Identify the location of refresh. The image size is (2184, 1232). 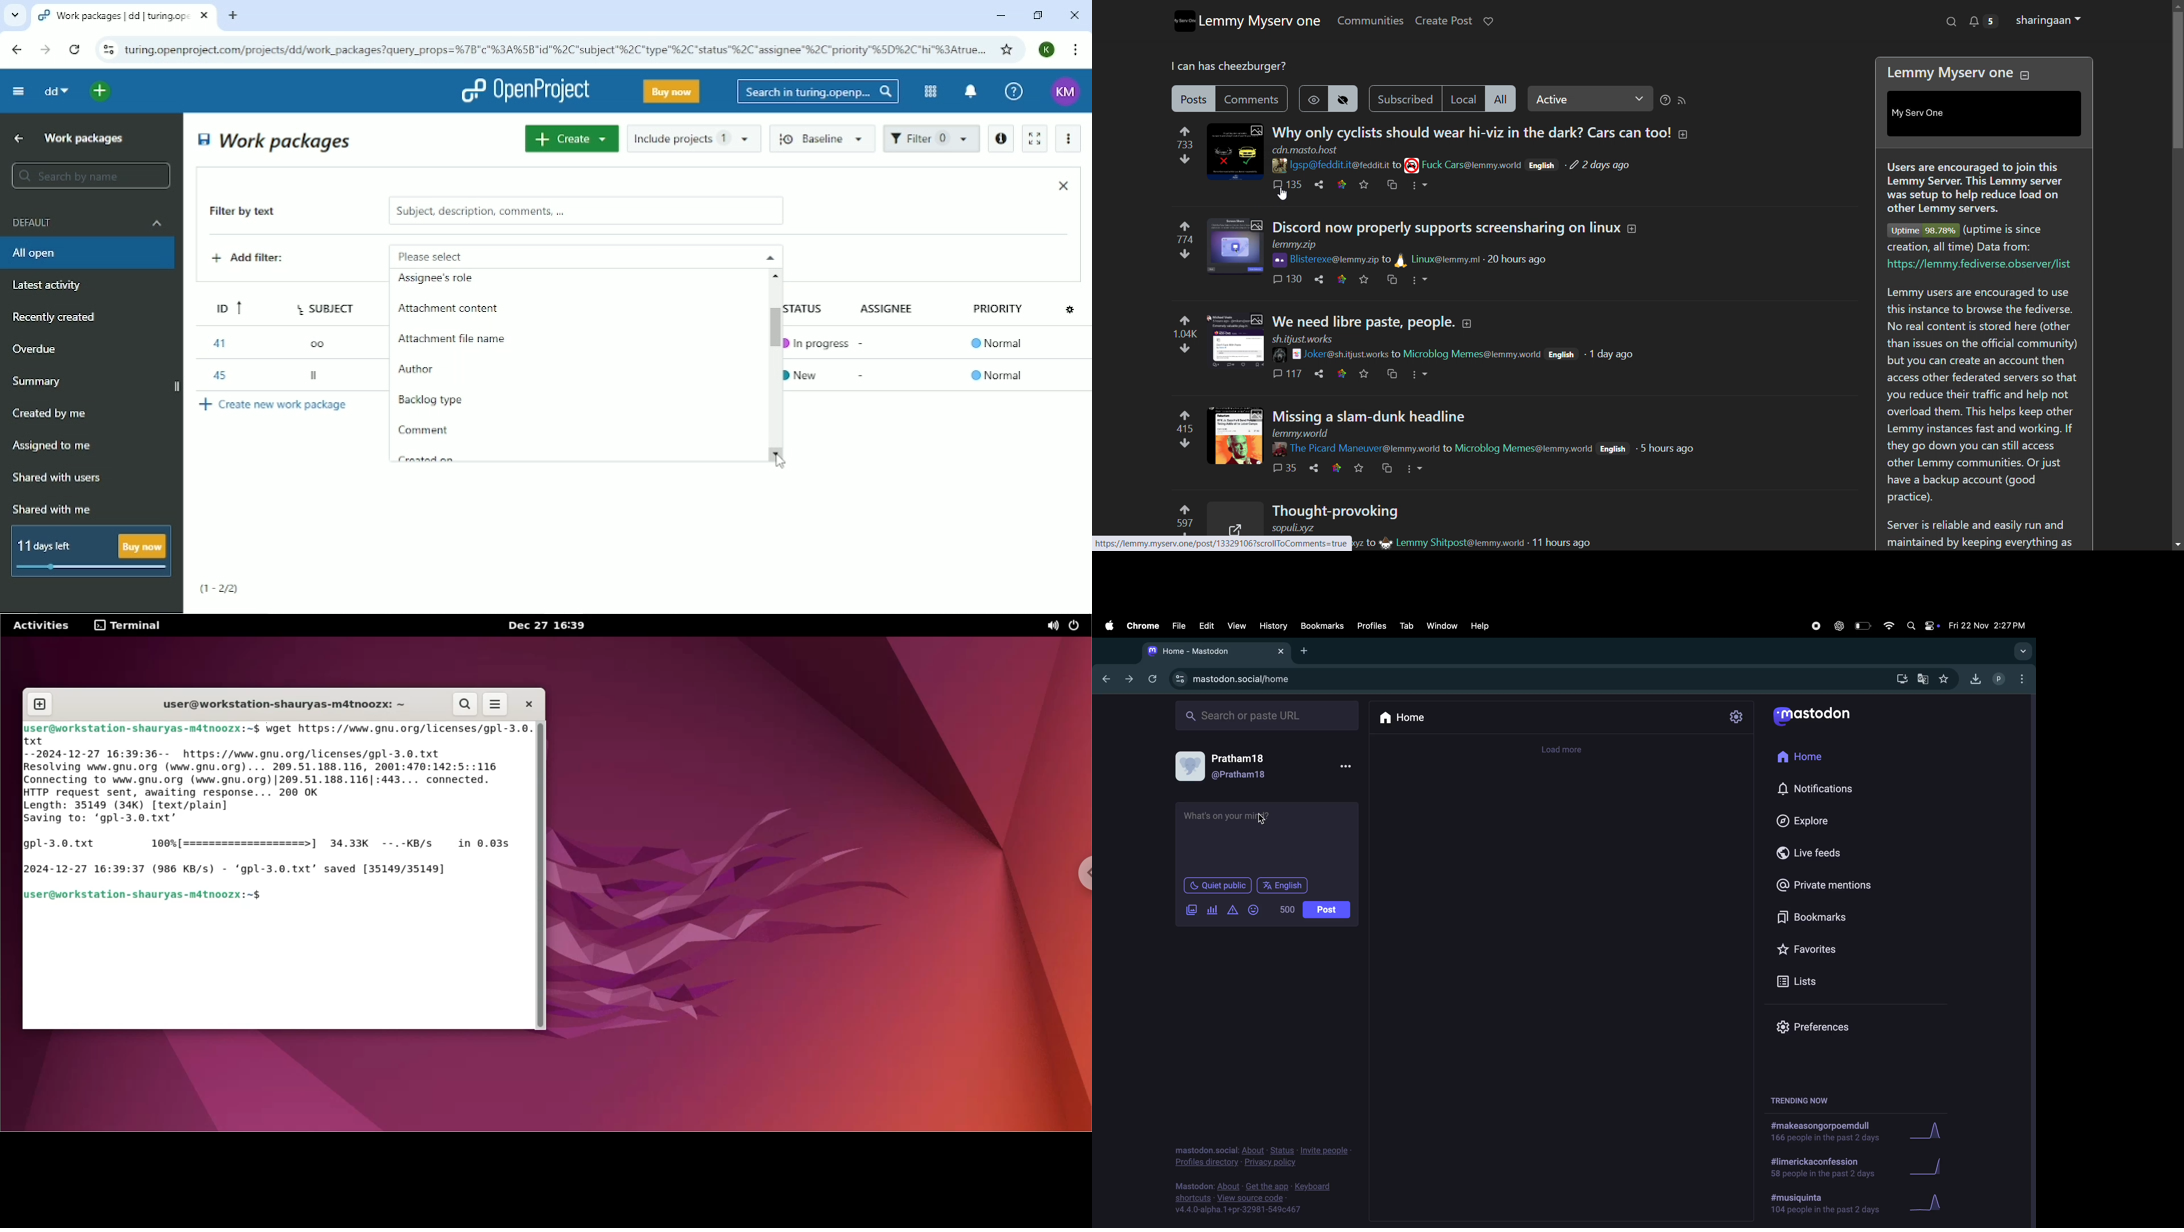
(1151, 678).